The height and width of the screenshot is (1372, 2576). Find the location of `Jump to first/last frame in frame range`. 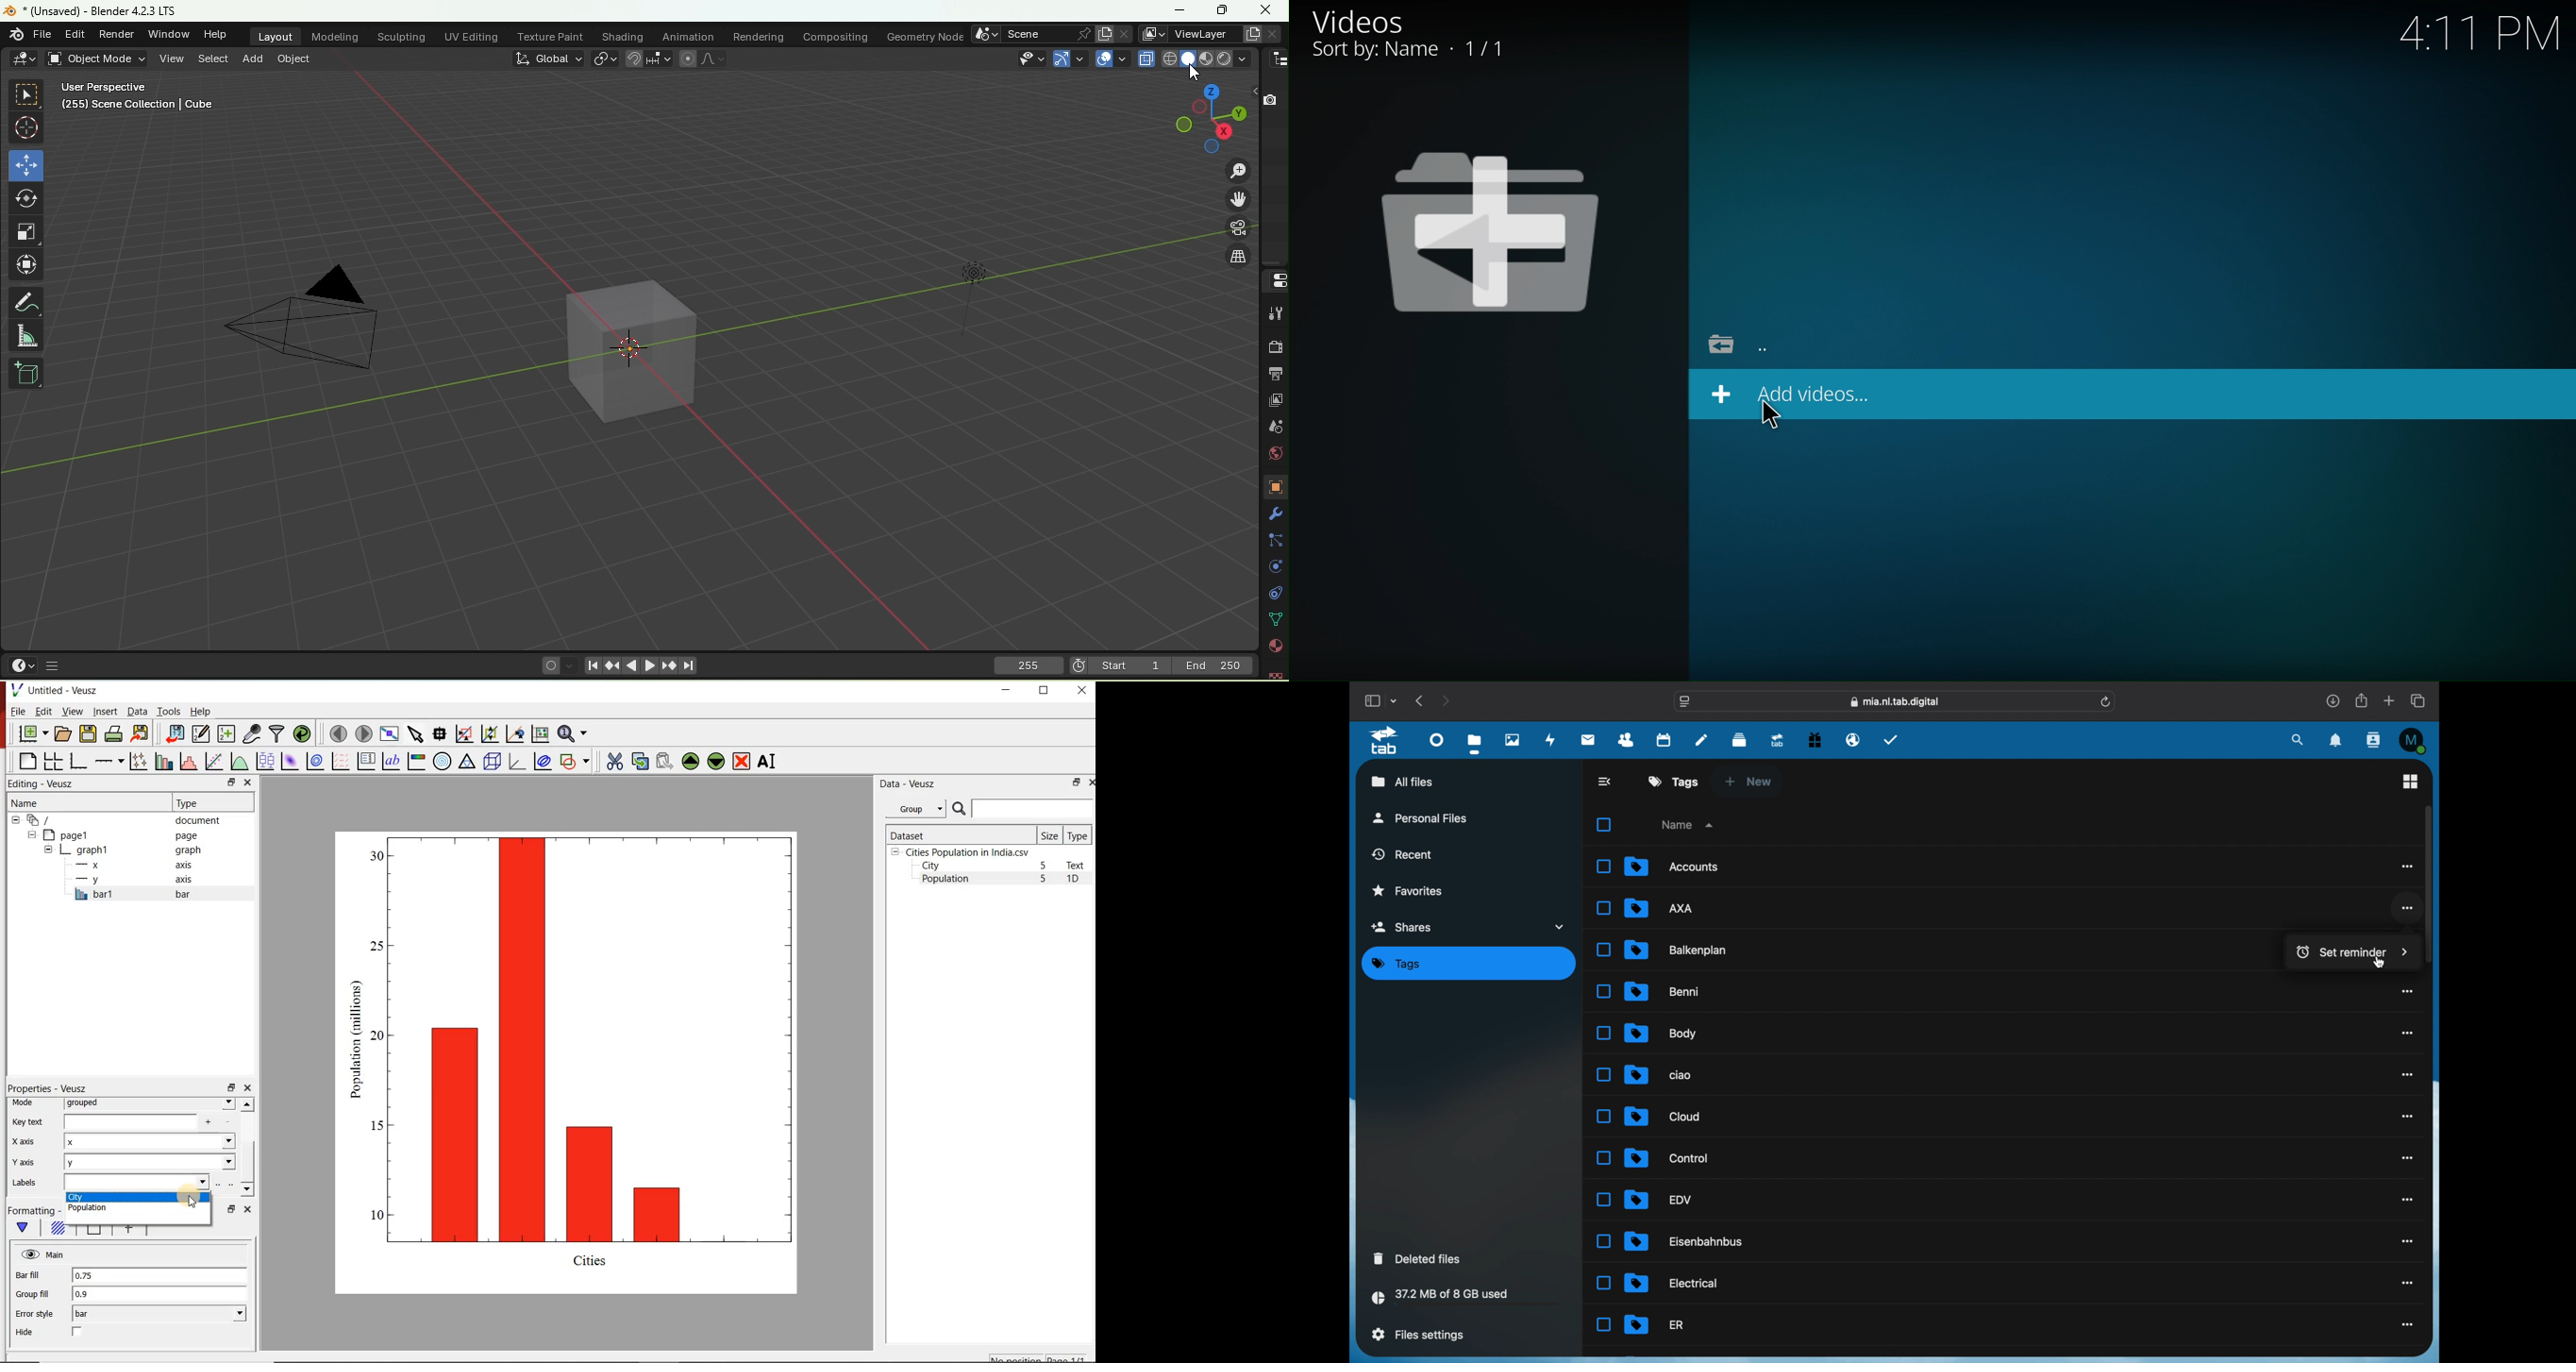

Jump to first/last frame in frame range is located at coordinates (592, 666).